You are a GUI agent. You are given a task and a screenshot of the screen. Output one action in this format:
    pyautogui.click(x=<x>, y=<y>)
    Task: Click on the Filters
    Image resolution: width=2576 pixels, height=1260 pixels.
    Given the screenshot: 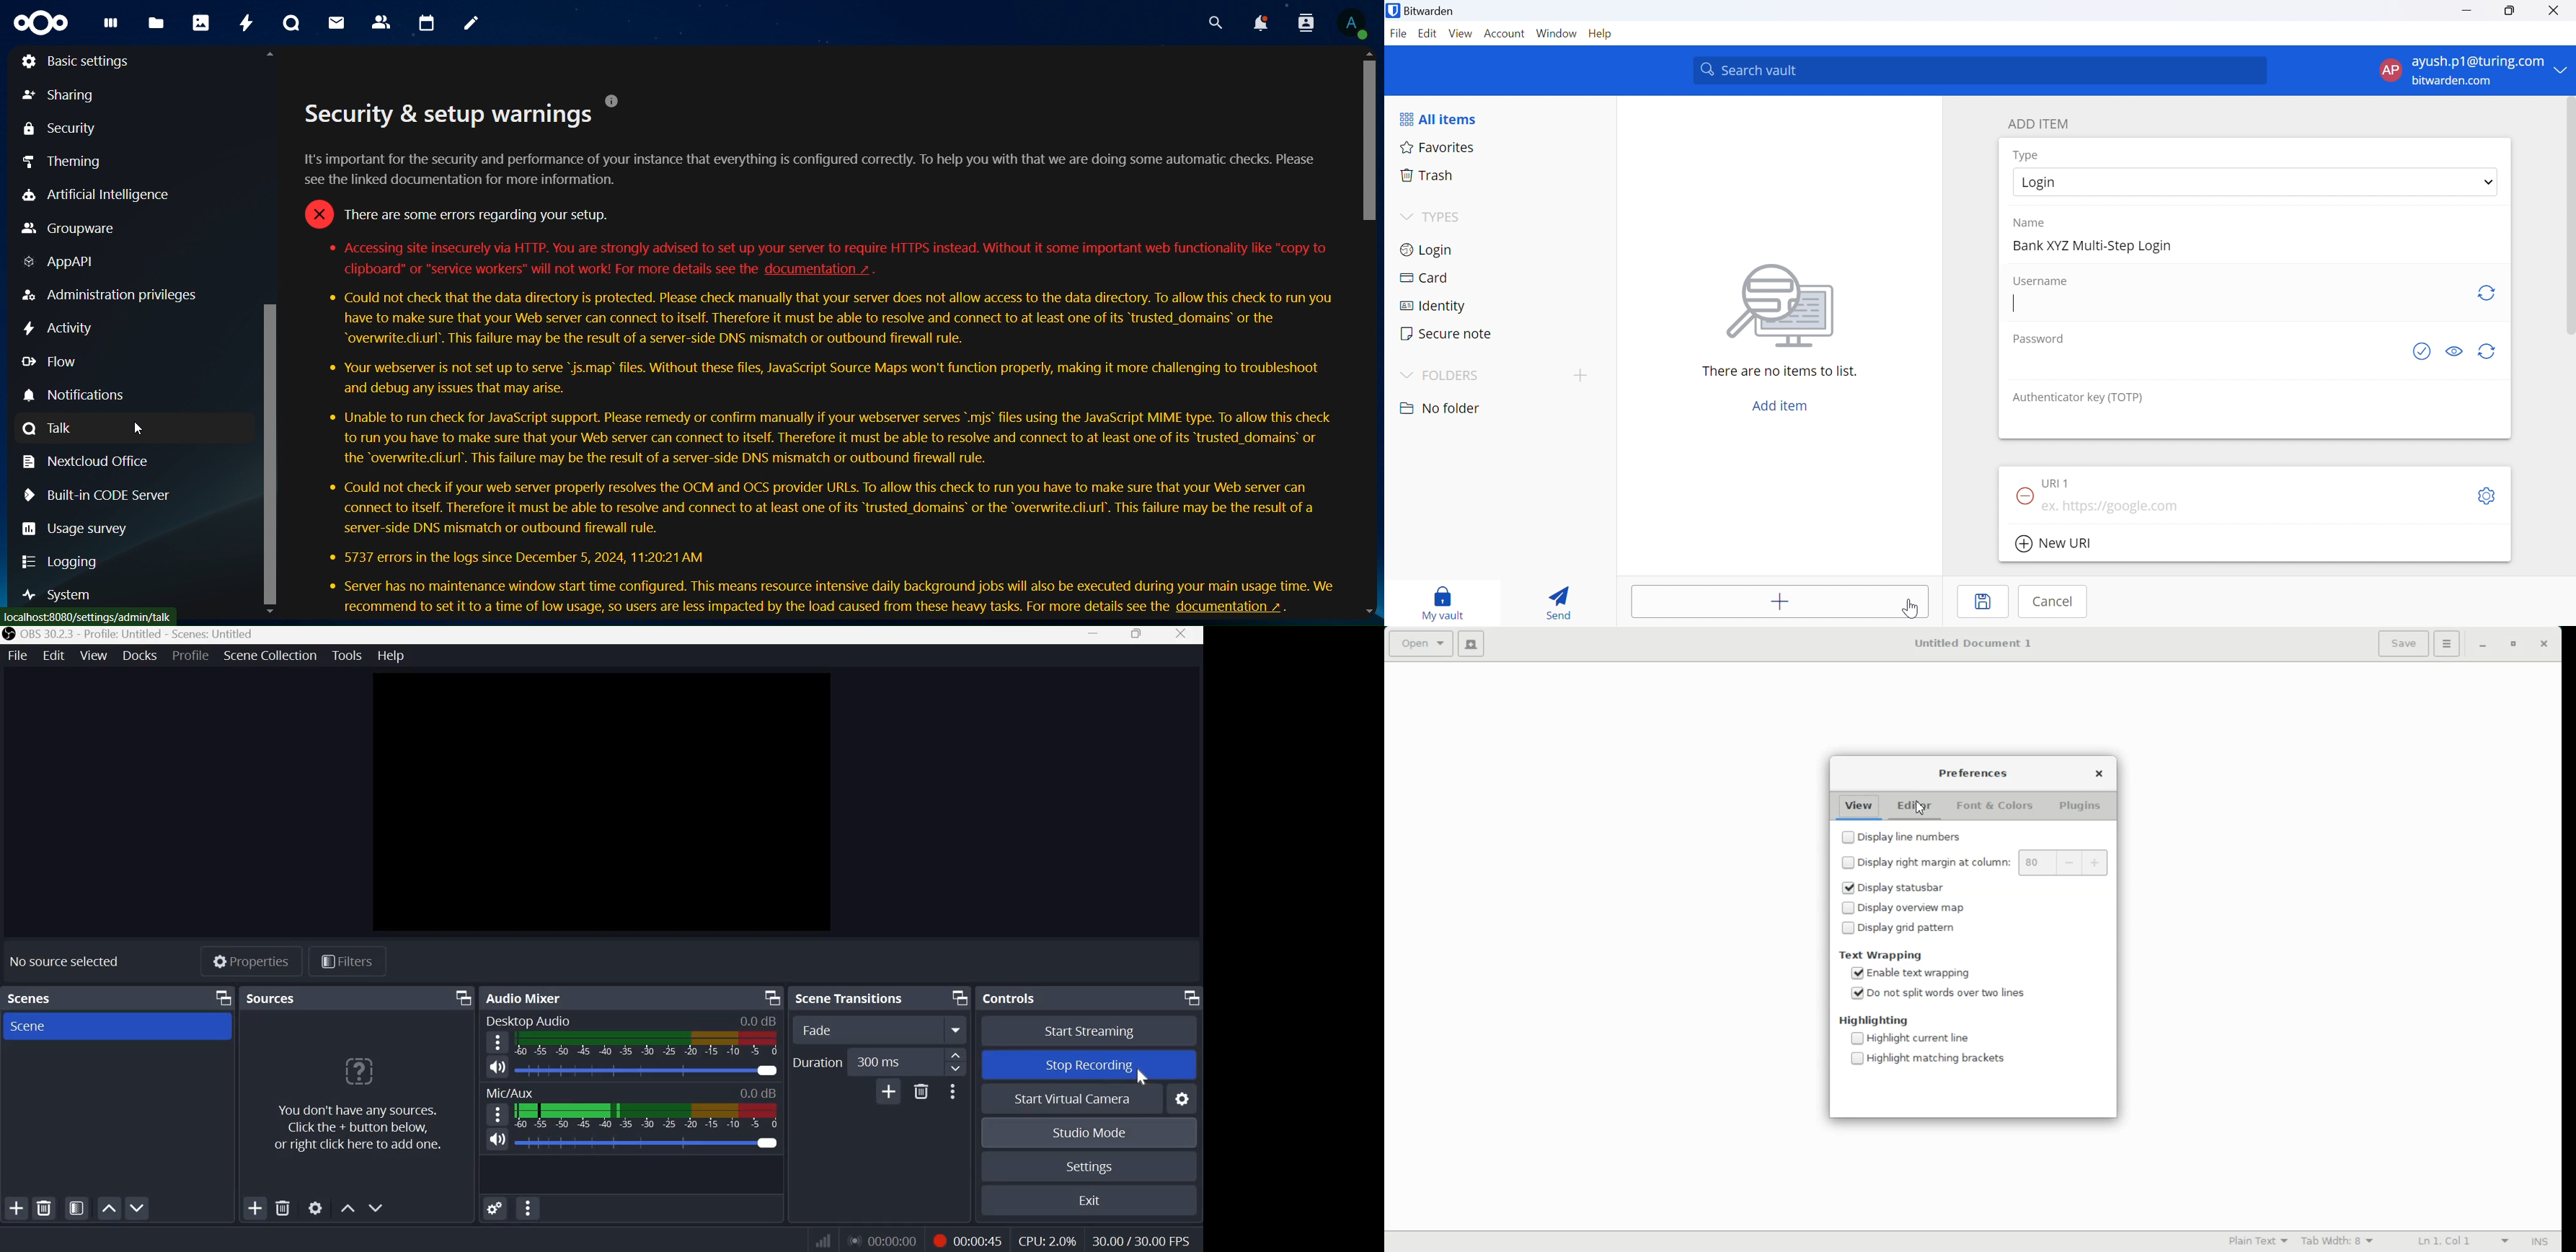 What is the action you would take?
    pyautogui.click(x=345, y=960)
    